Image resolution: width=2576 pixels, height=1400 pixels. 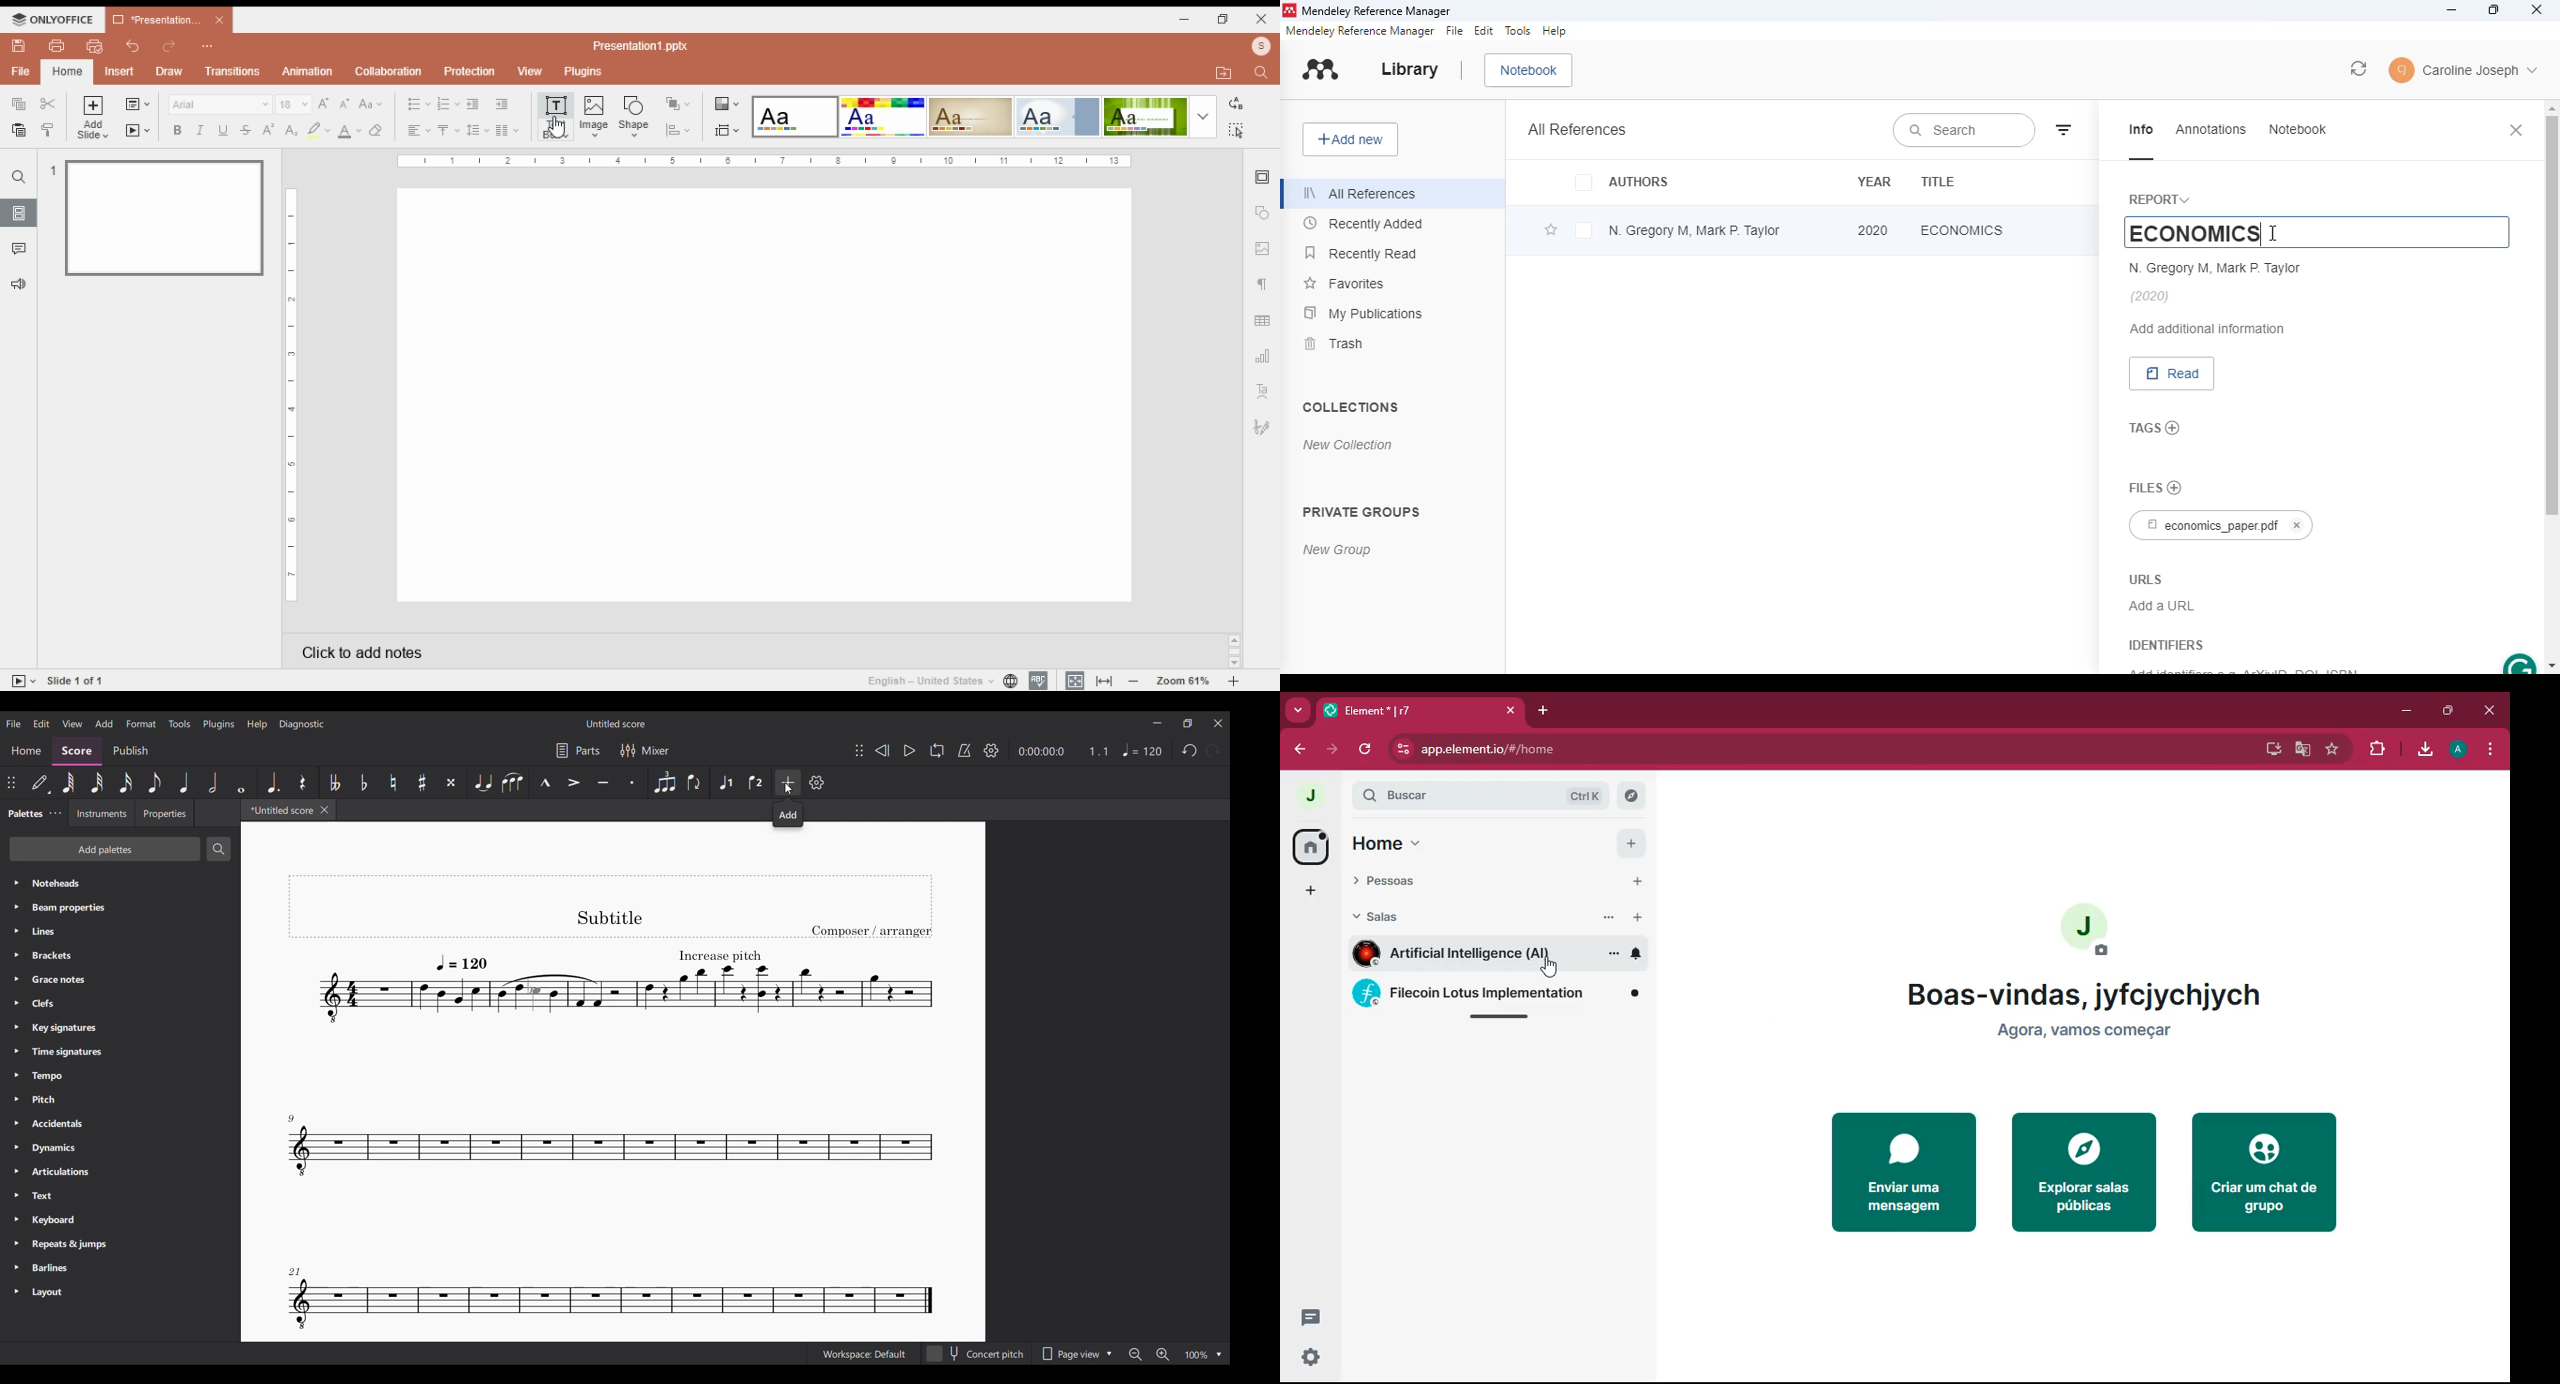 I want to click on add new, so click(x=1349, y=139).